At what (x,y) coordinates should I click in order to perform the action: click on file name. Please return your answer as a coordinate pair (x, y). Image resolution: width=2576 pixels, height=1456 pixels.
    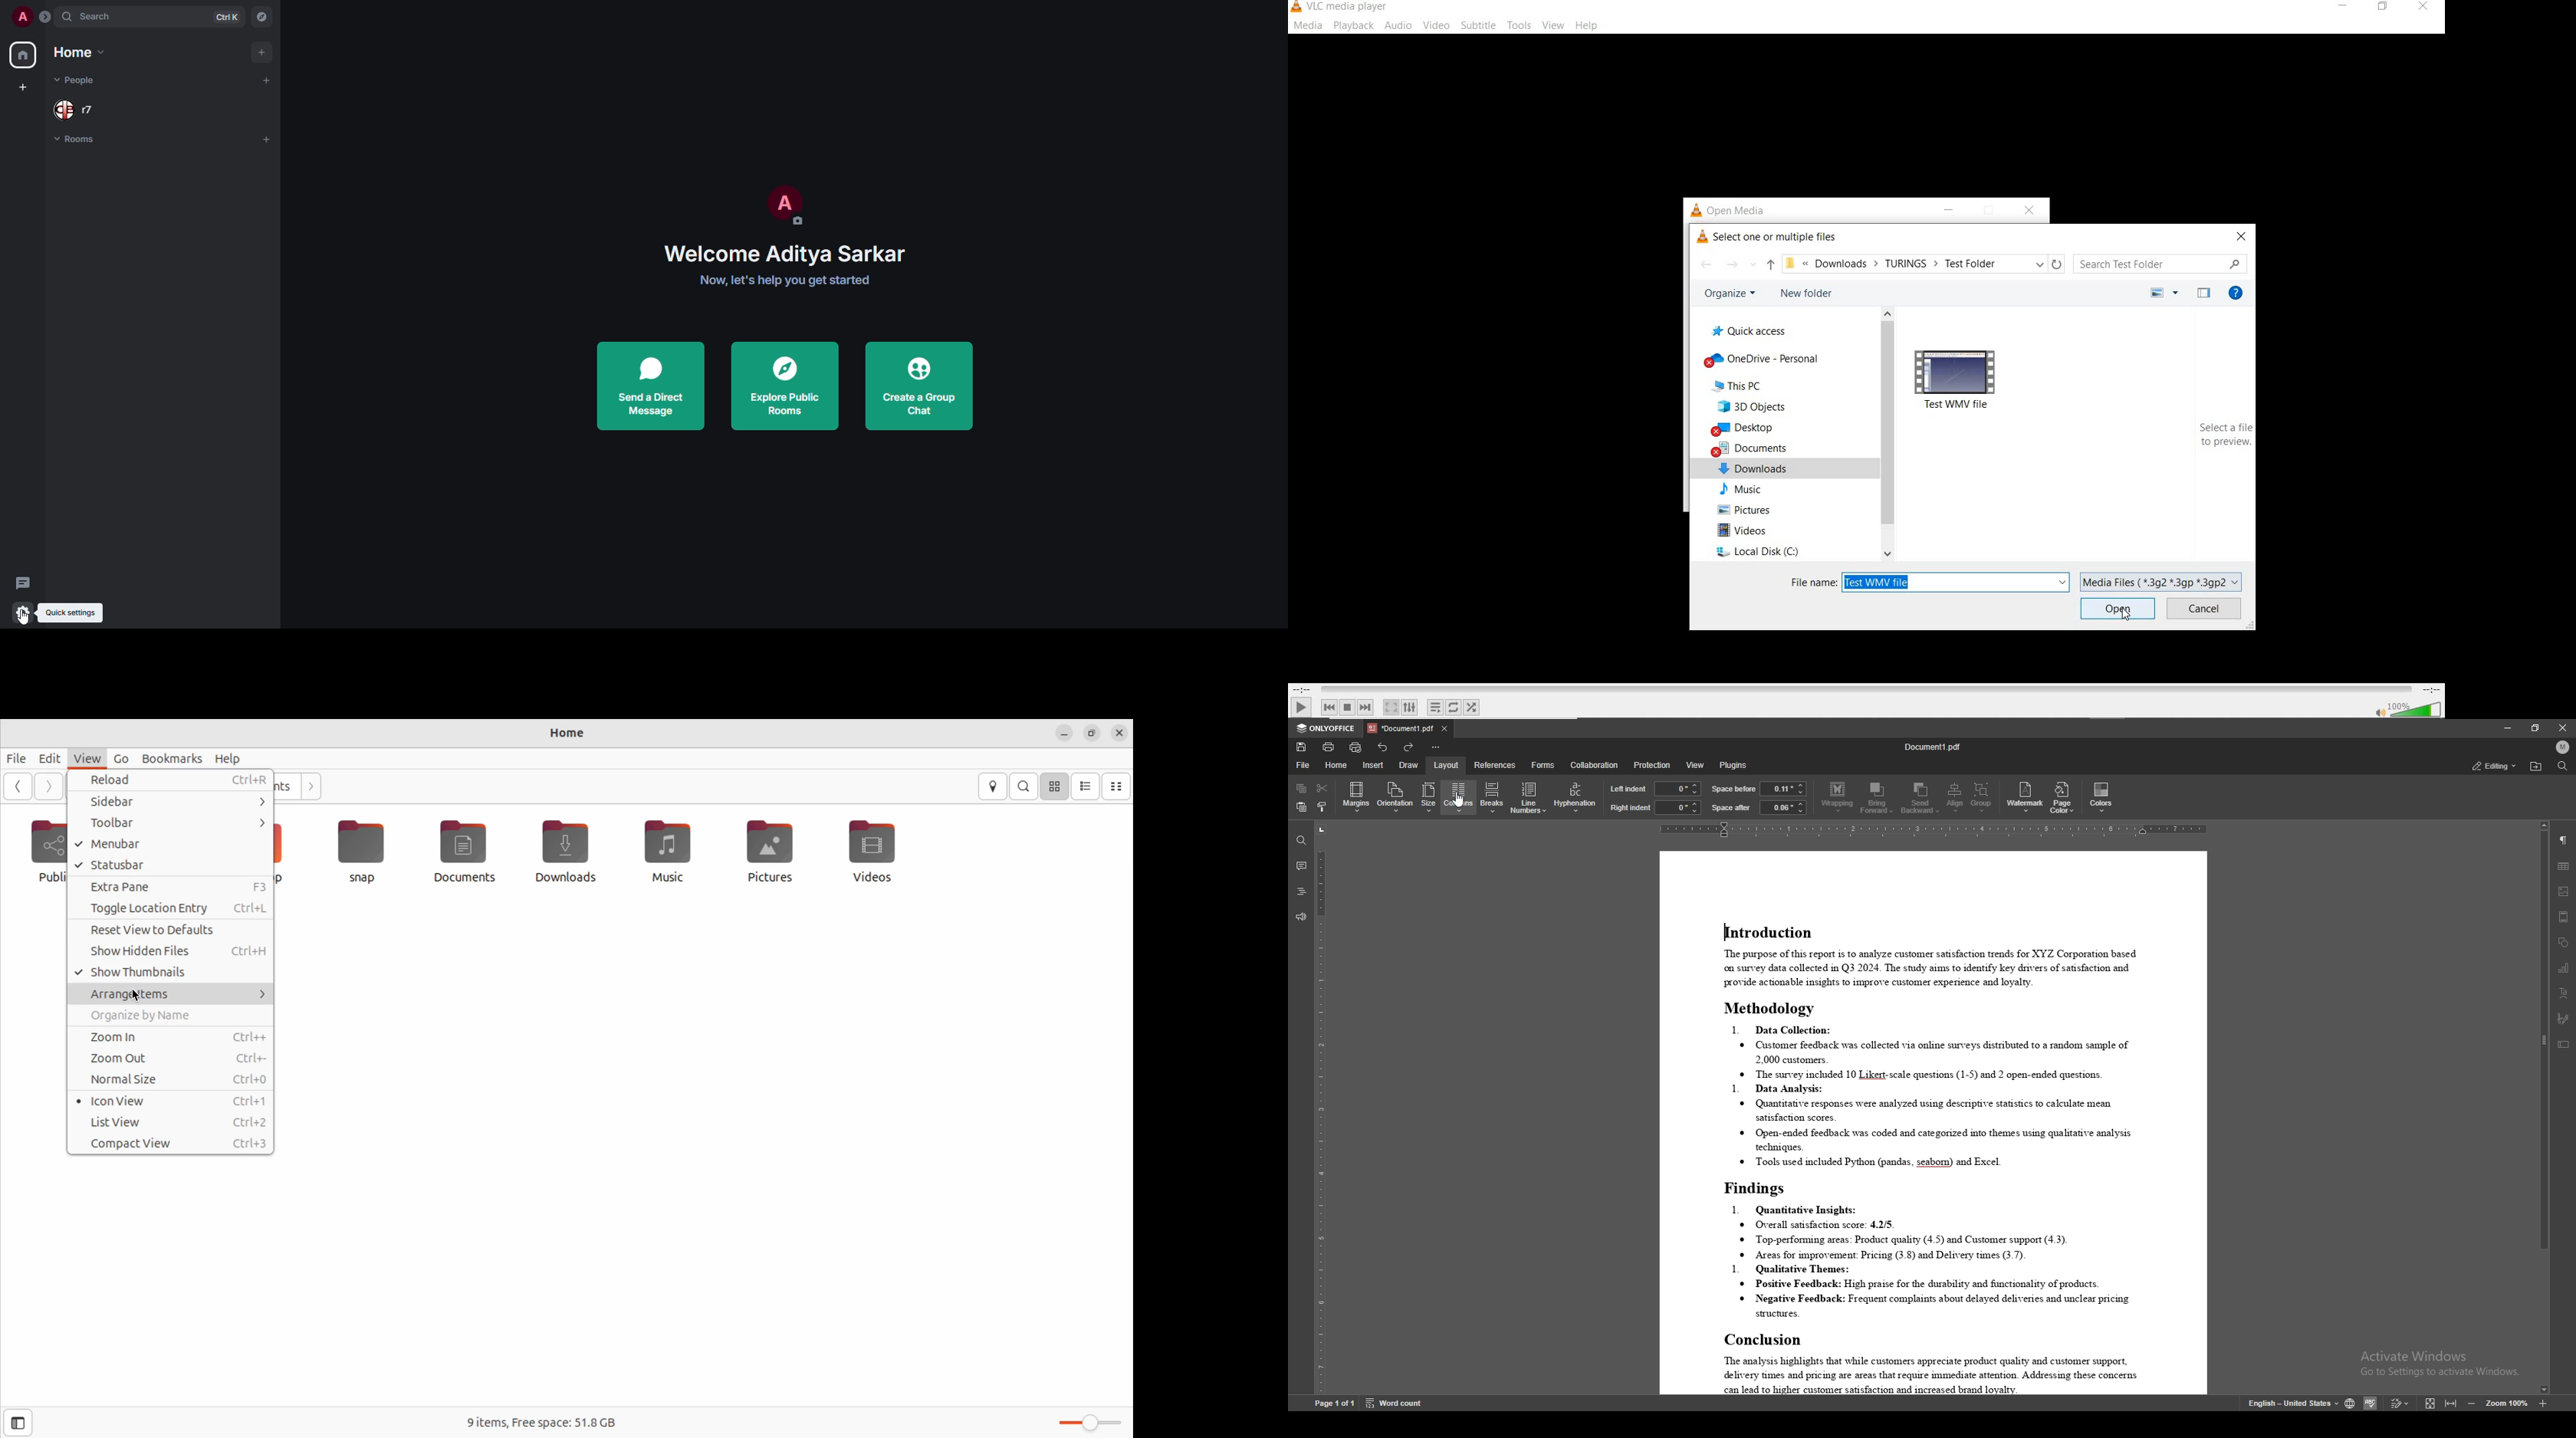
    Looking at the image, I should click on (1933, 745).